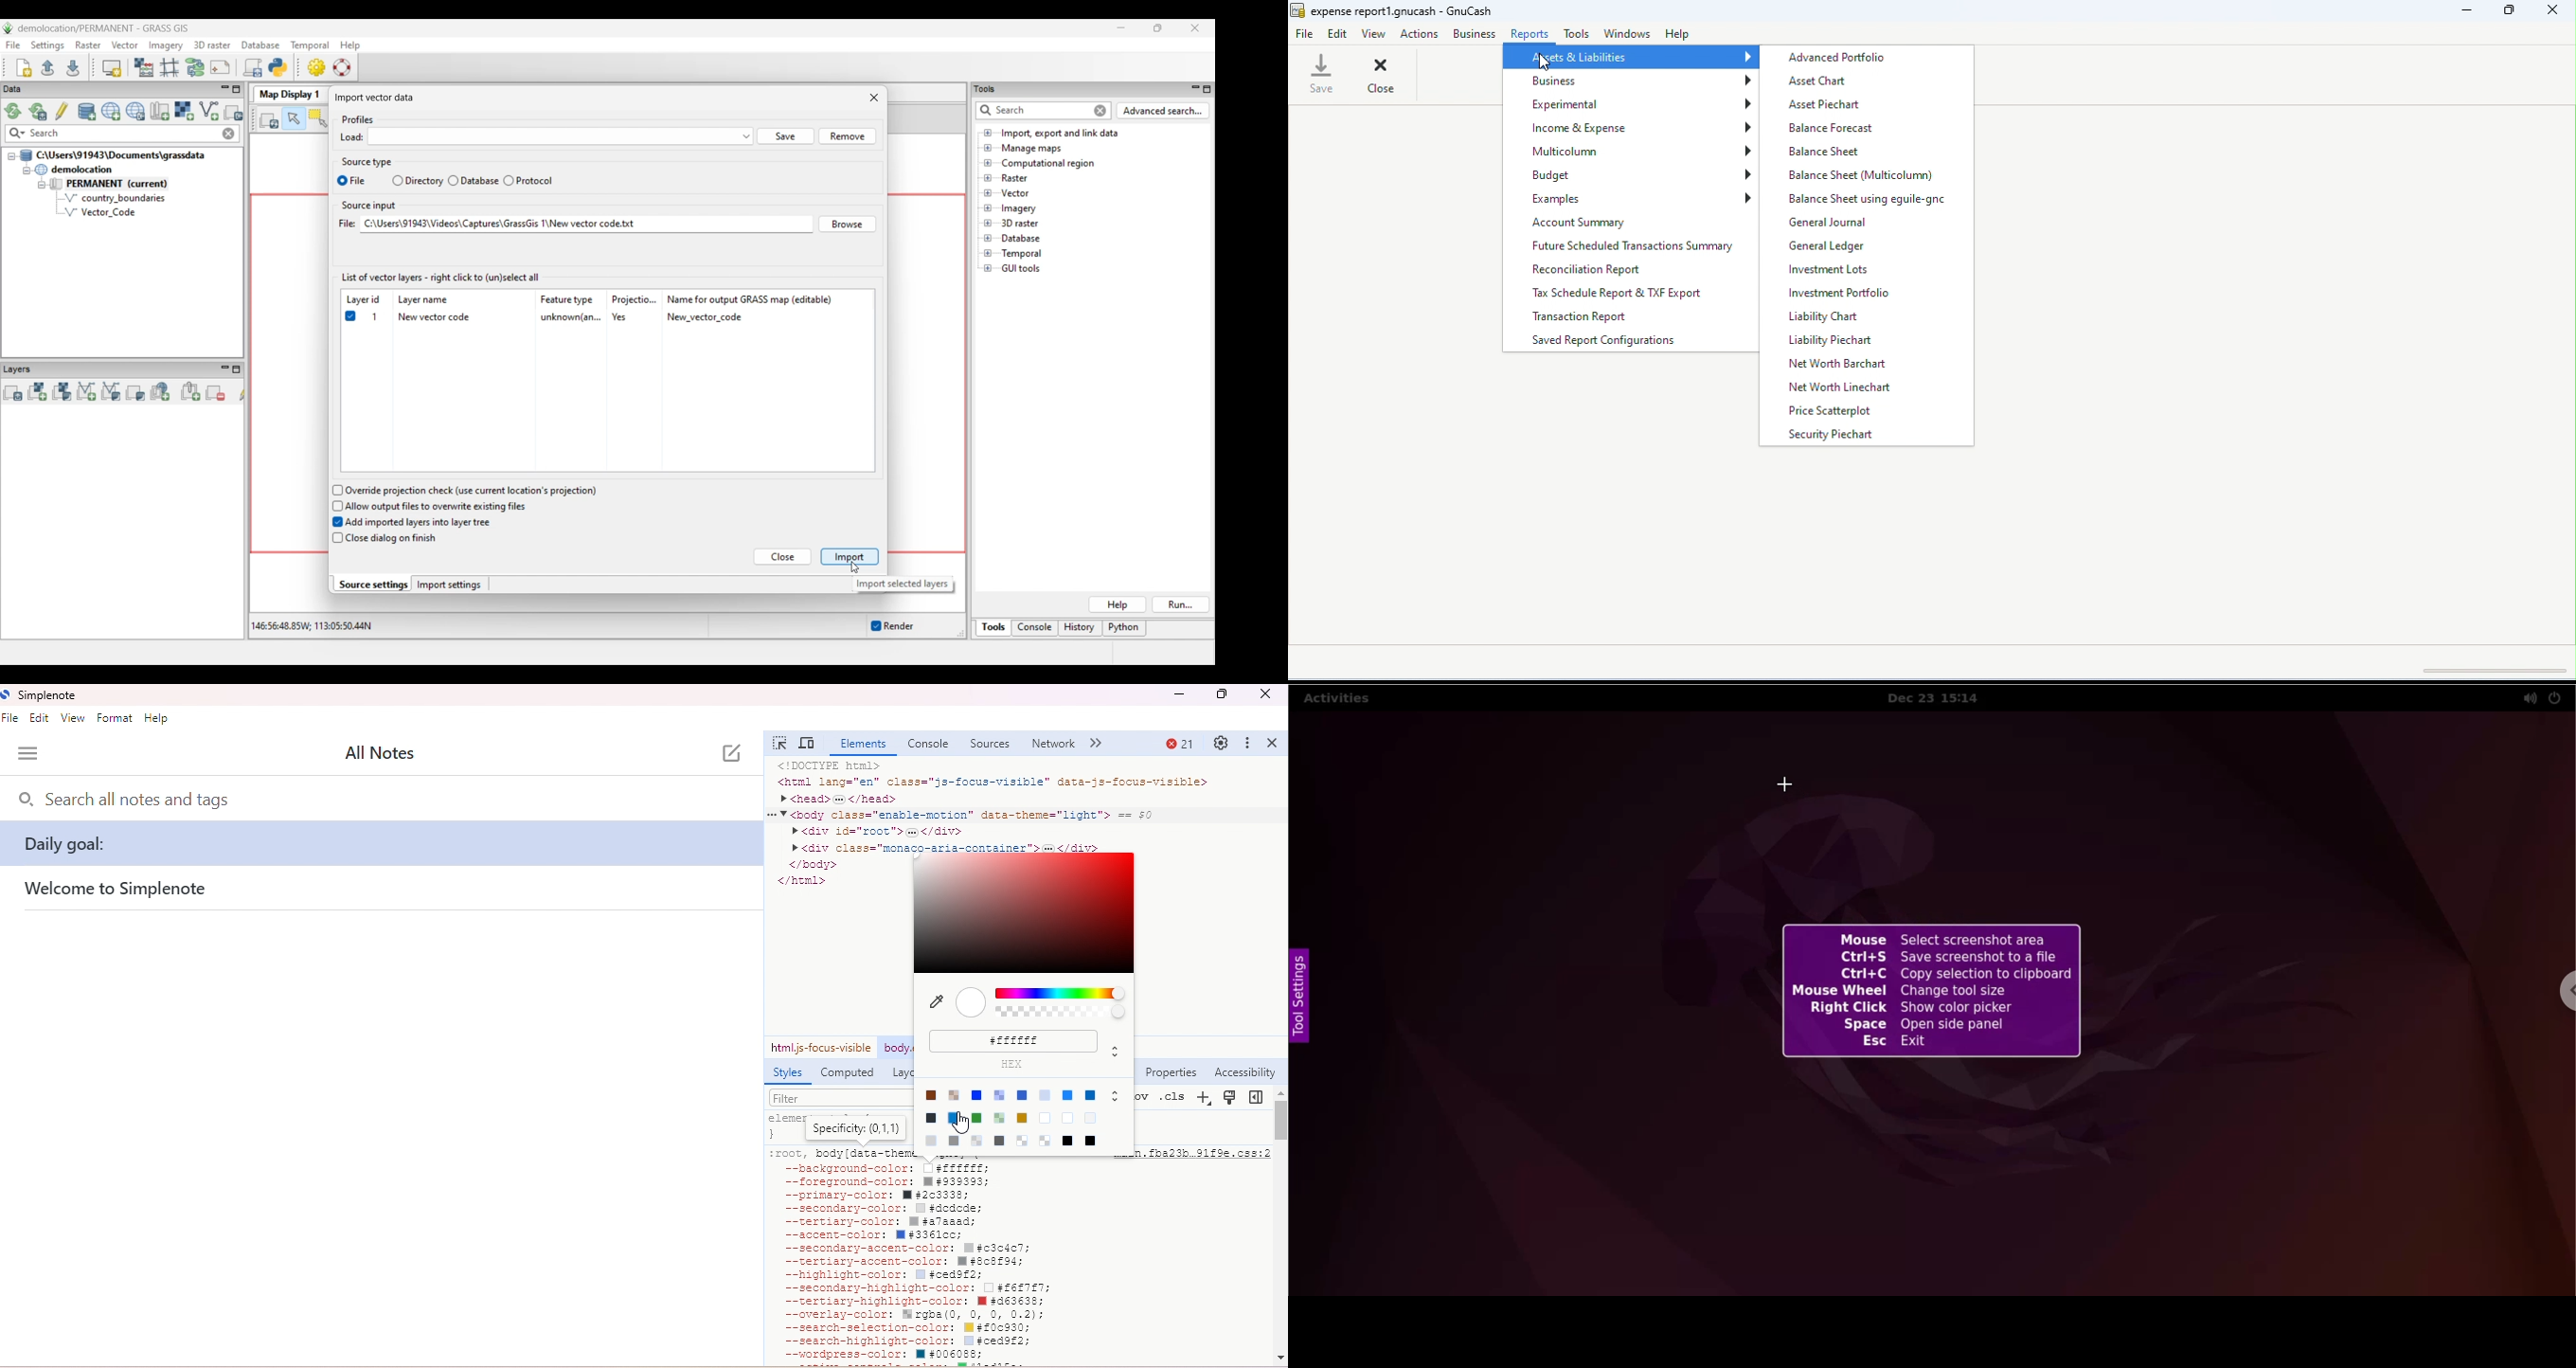  Describe the element at coordinates (1381, 75) in the screenshot. I see `close` at that location.